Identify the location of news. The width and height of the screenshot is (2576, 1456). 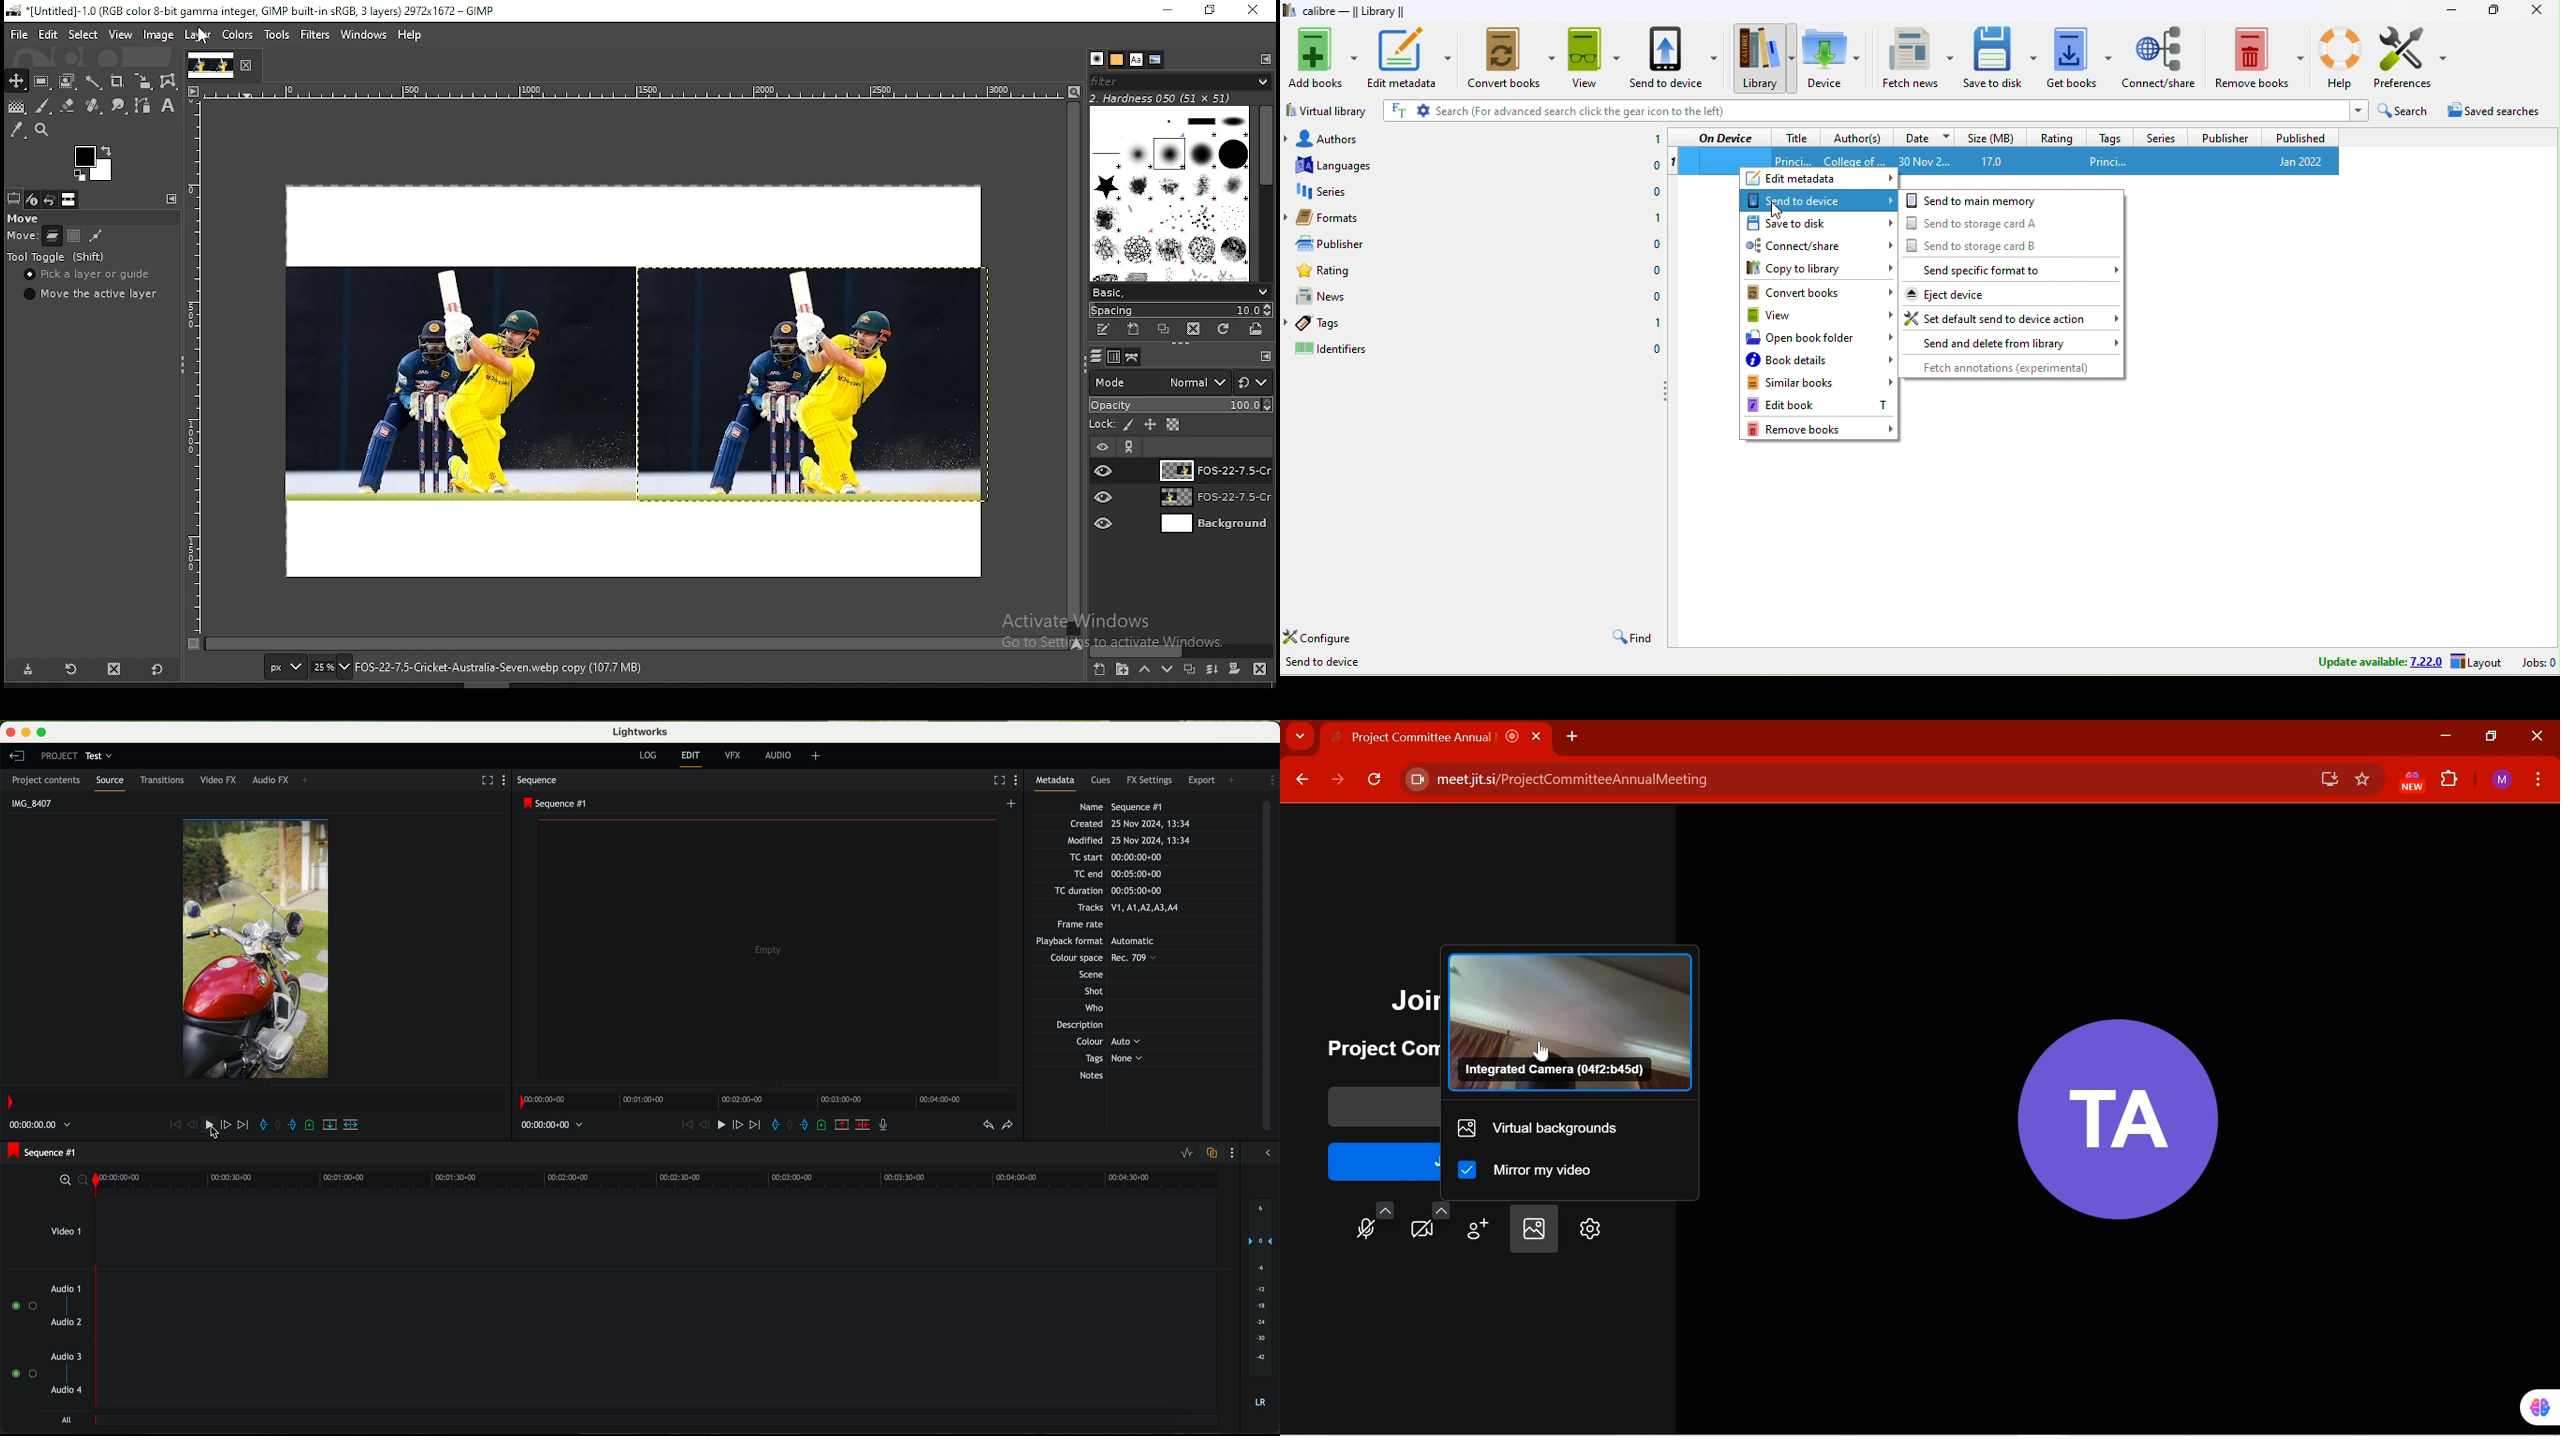
(1336, 295).